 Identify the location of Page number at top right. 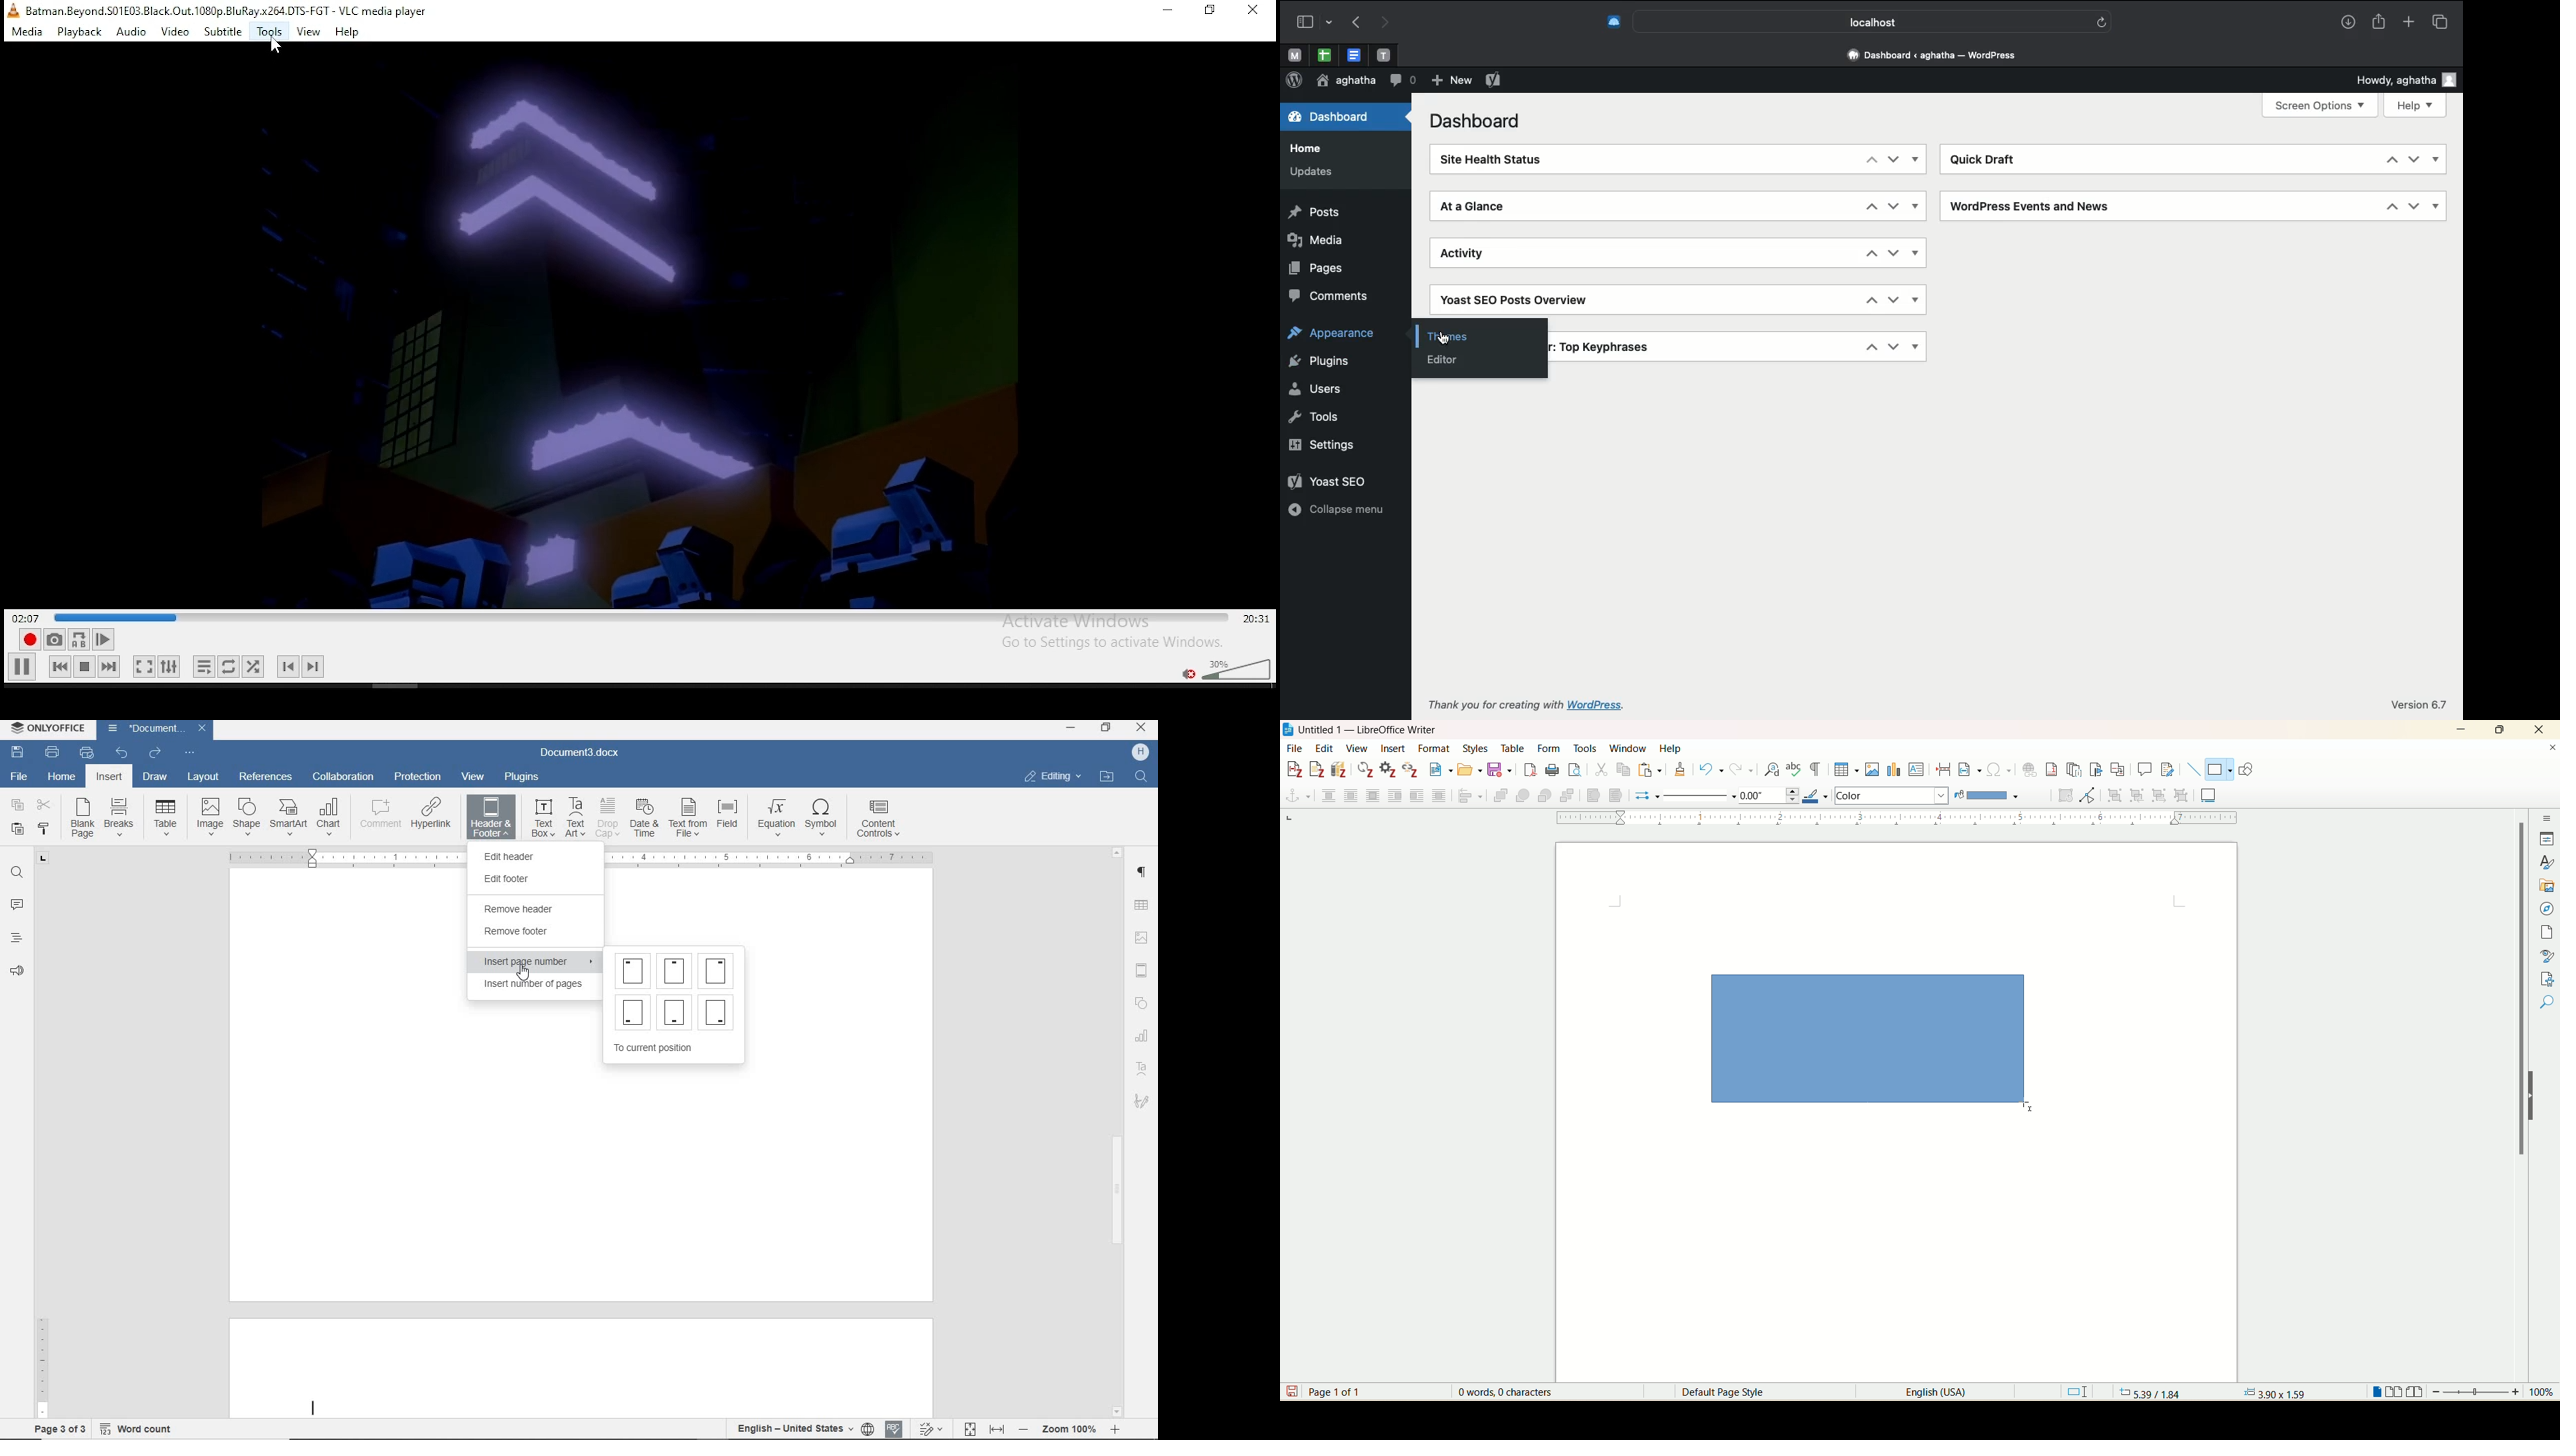
(719, 970).